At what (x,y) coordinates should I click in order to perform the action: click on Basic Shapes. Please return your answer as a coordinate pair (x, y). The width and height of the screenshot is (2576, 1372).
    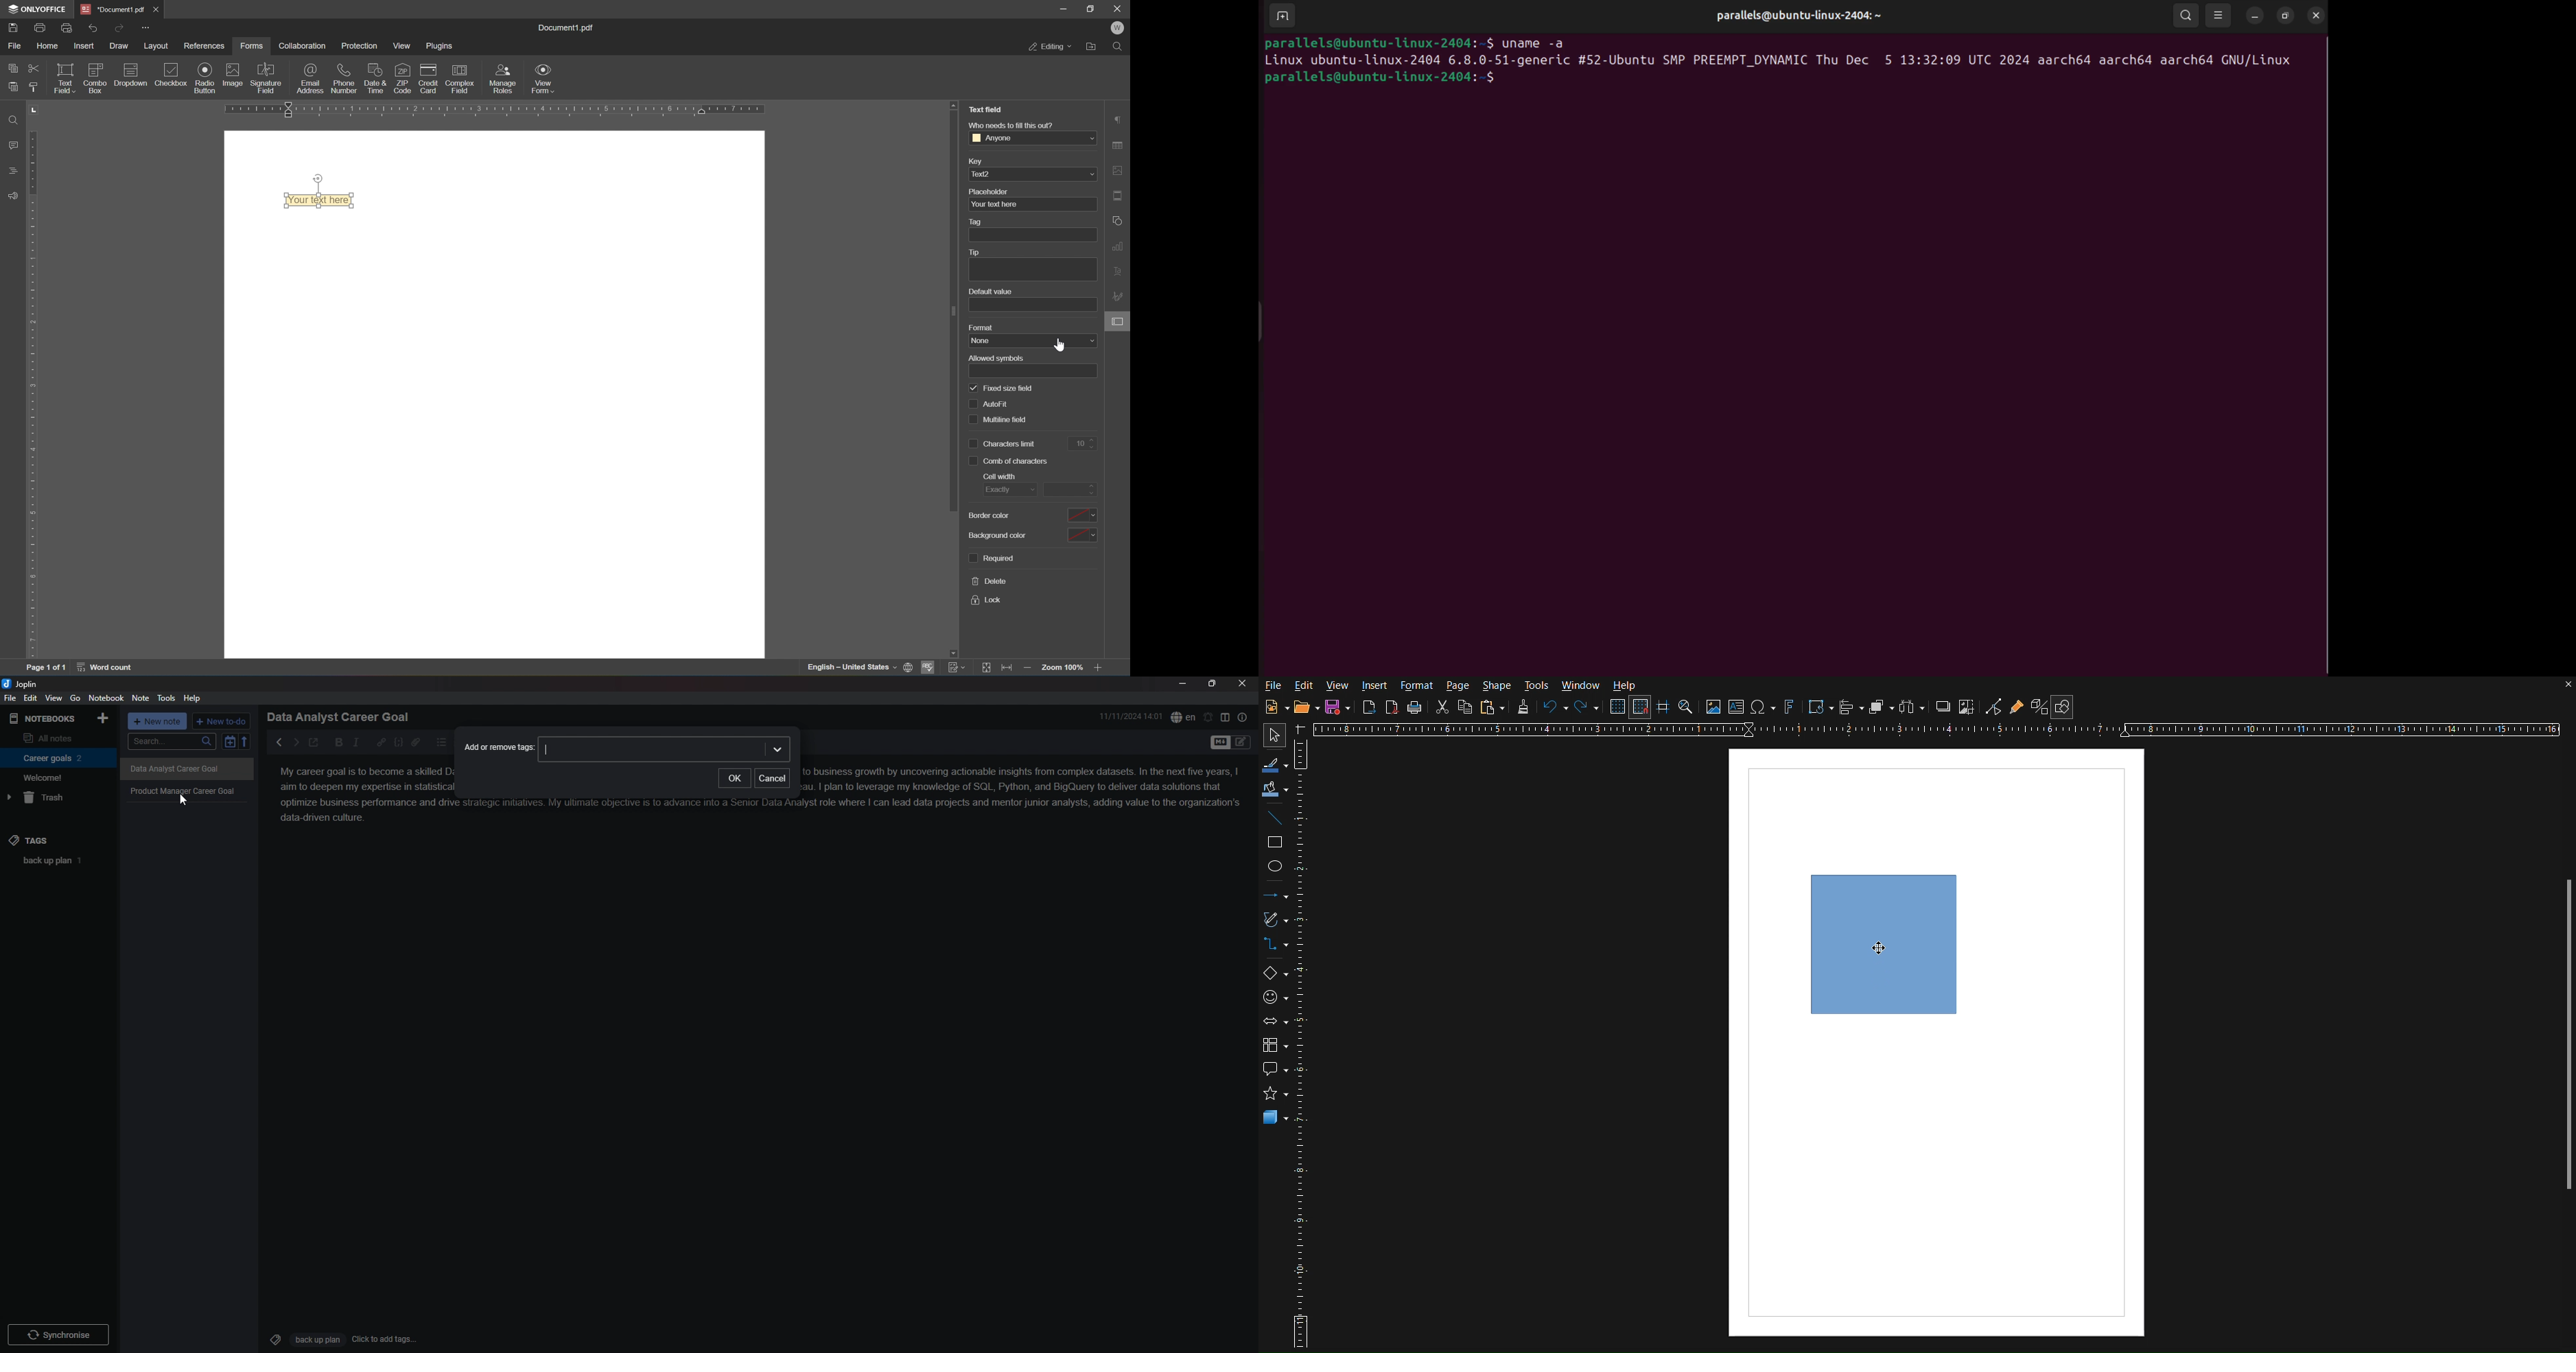
    Looking at the image, I should click on (1274, 972).